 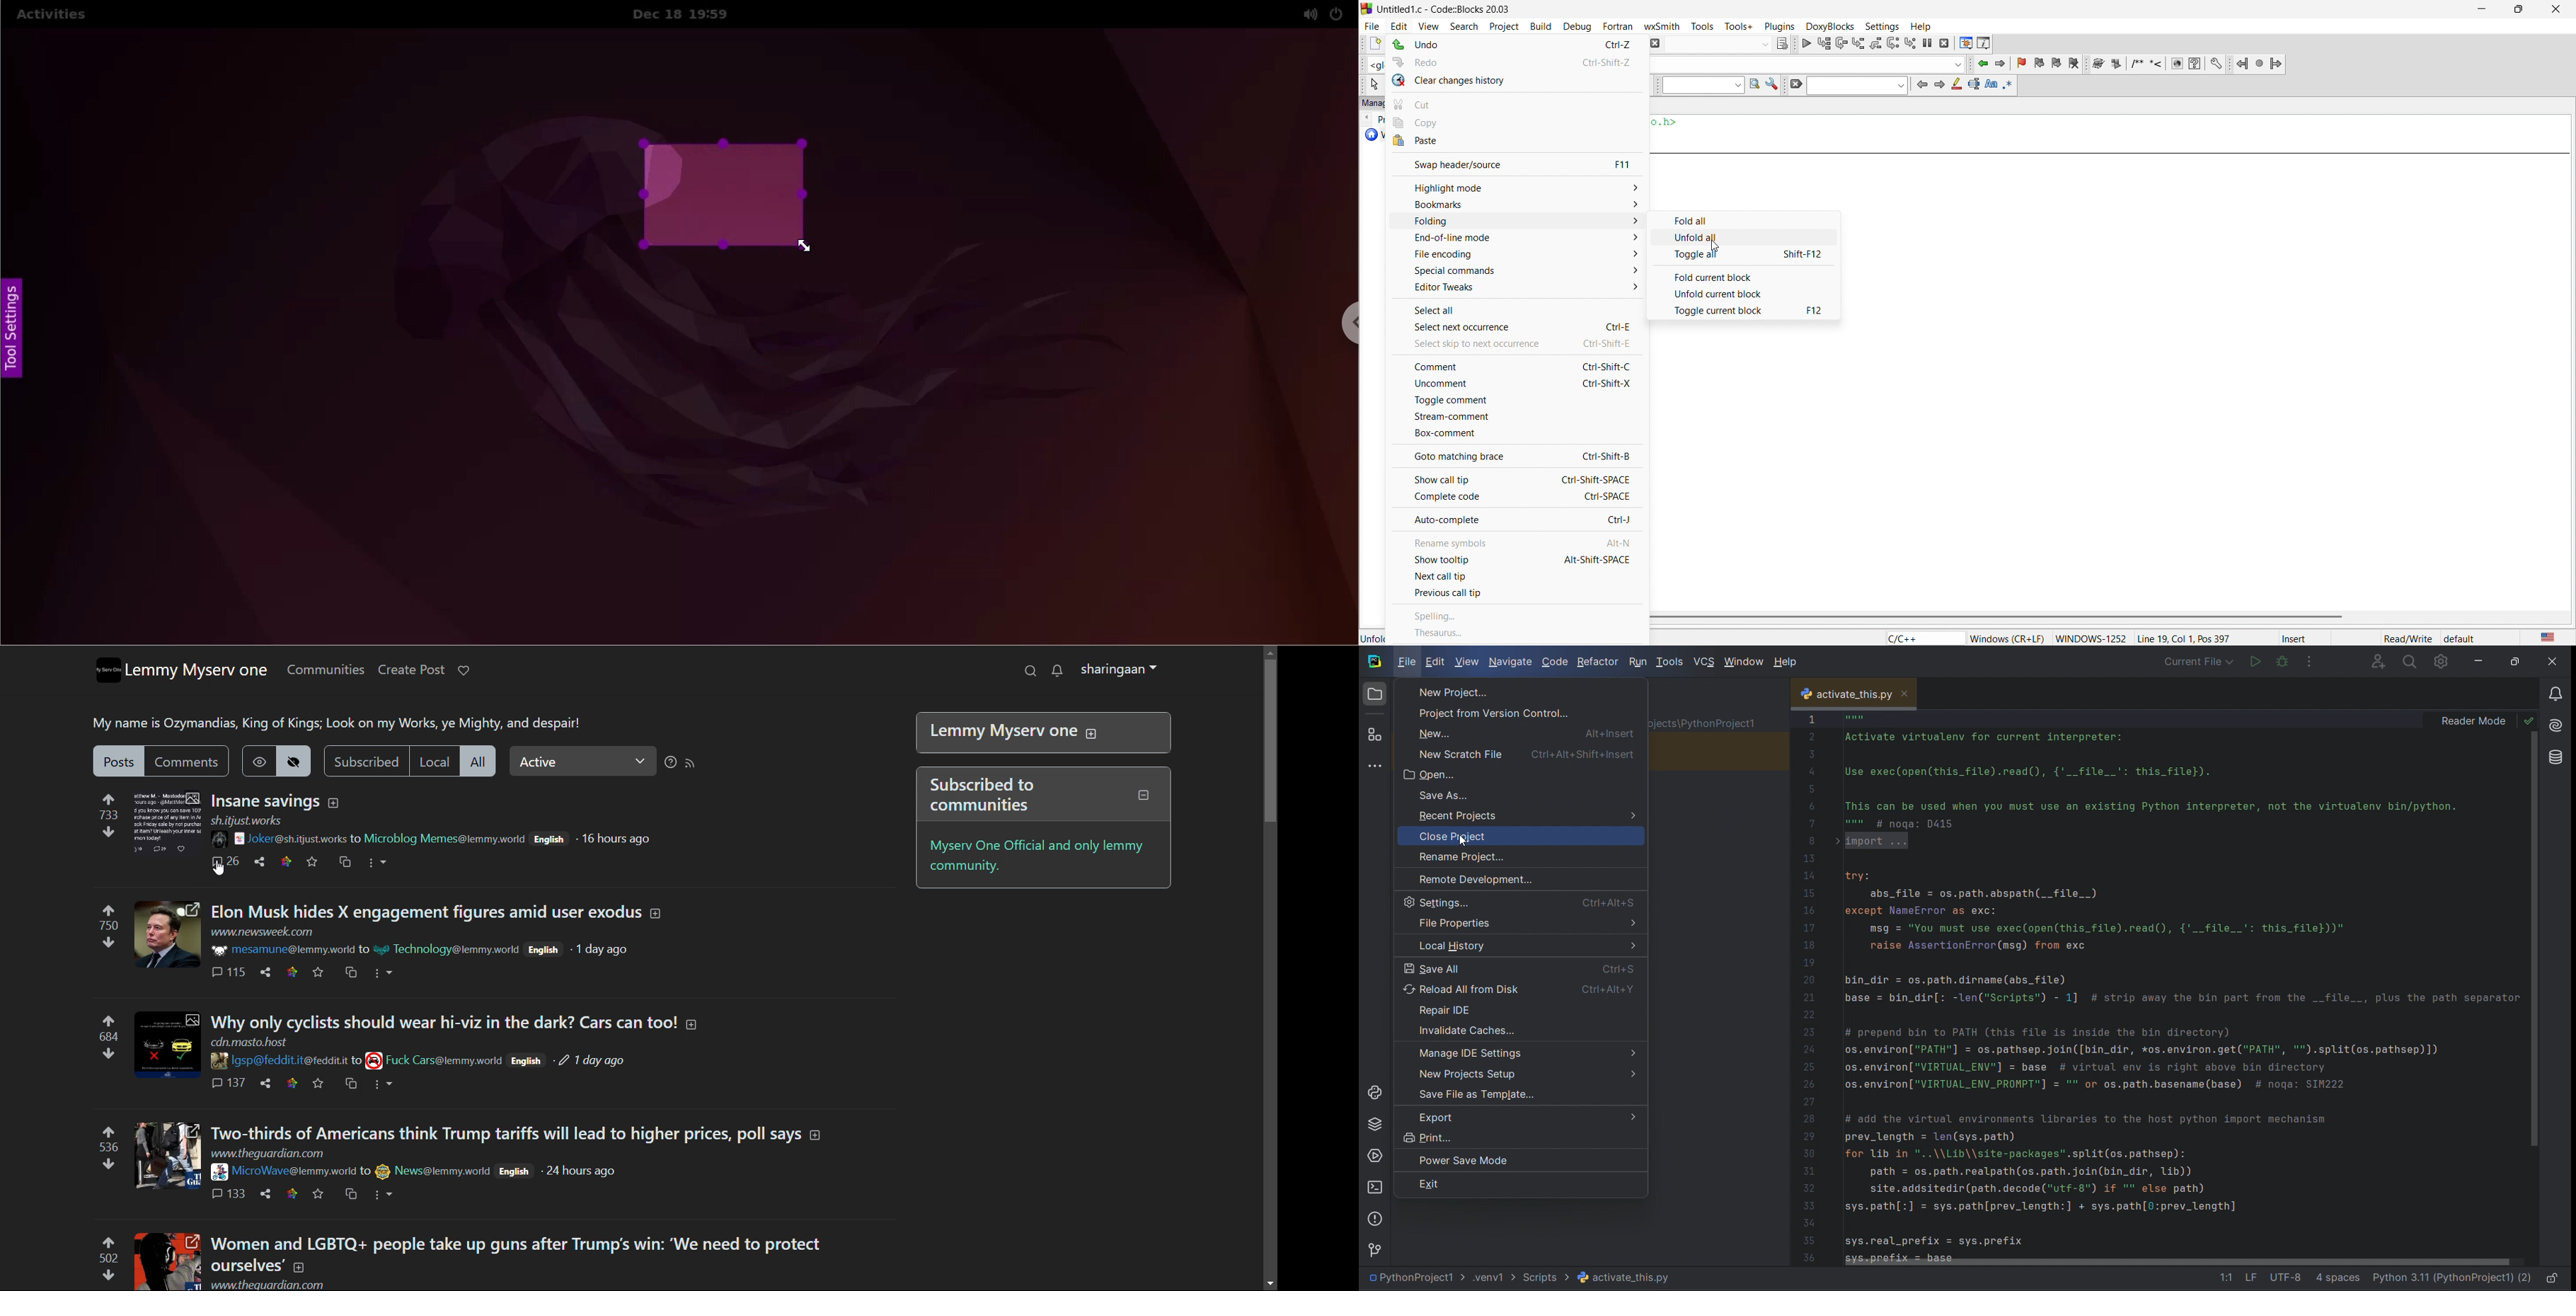 What do you see at coordinates (2511, 660) in the screenshot?
I see `maximize` at bounding box center [2511, 660].